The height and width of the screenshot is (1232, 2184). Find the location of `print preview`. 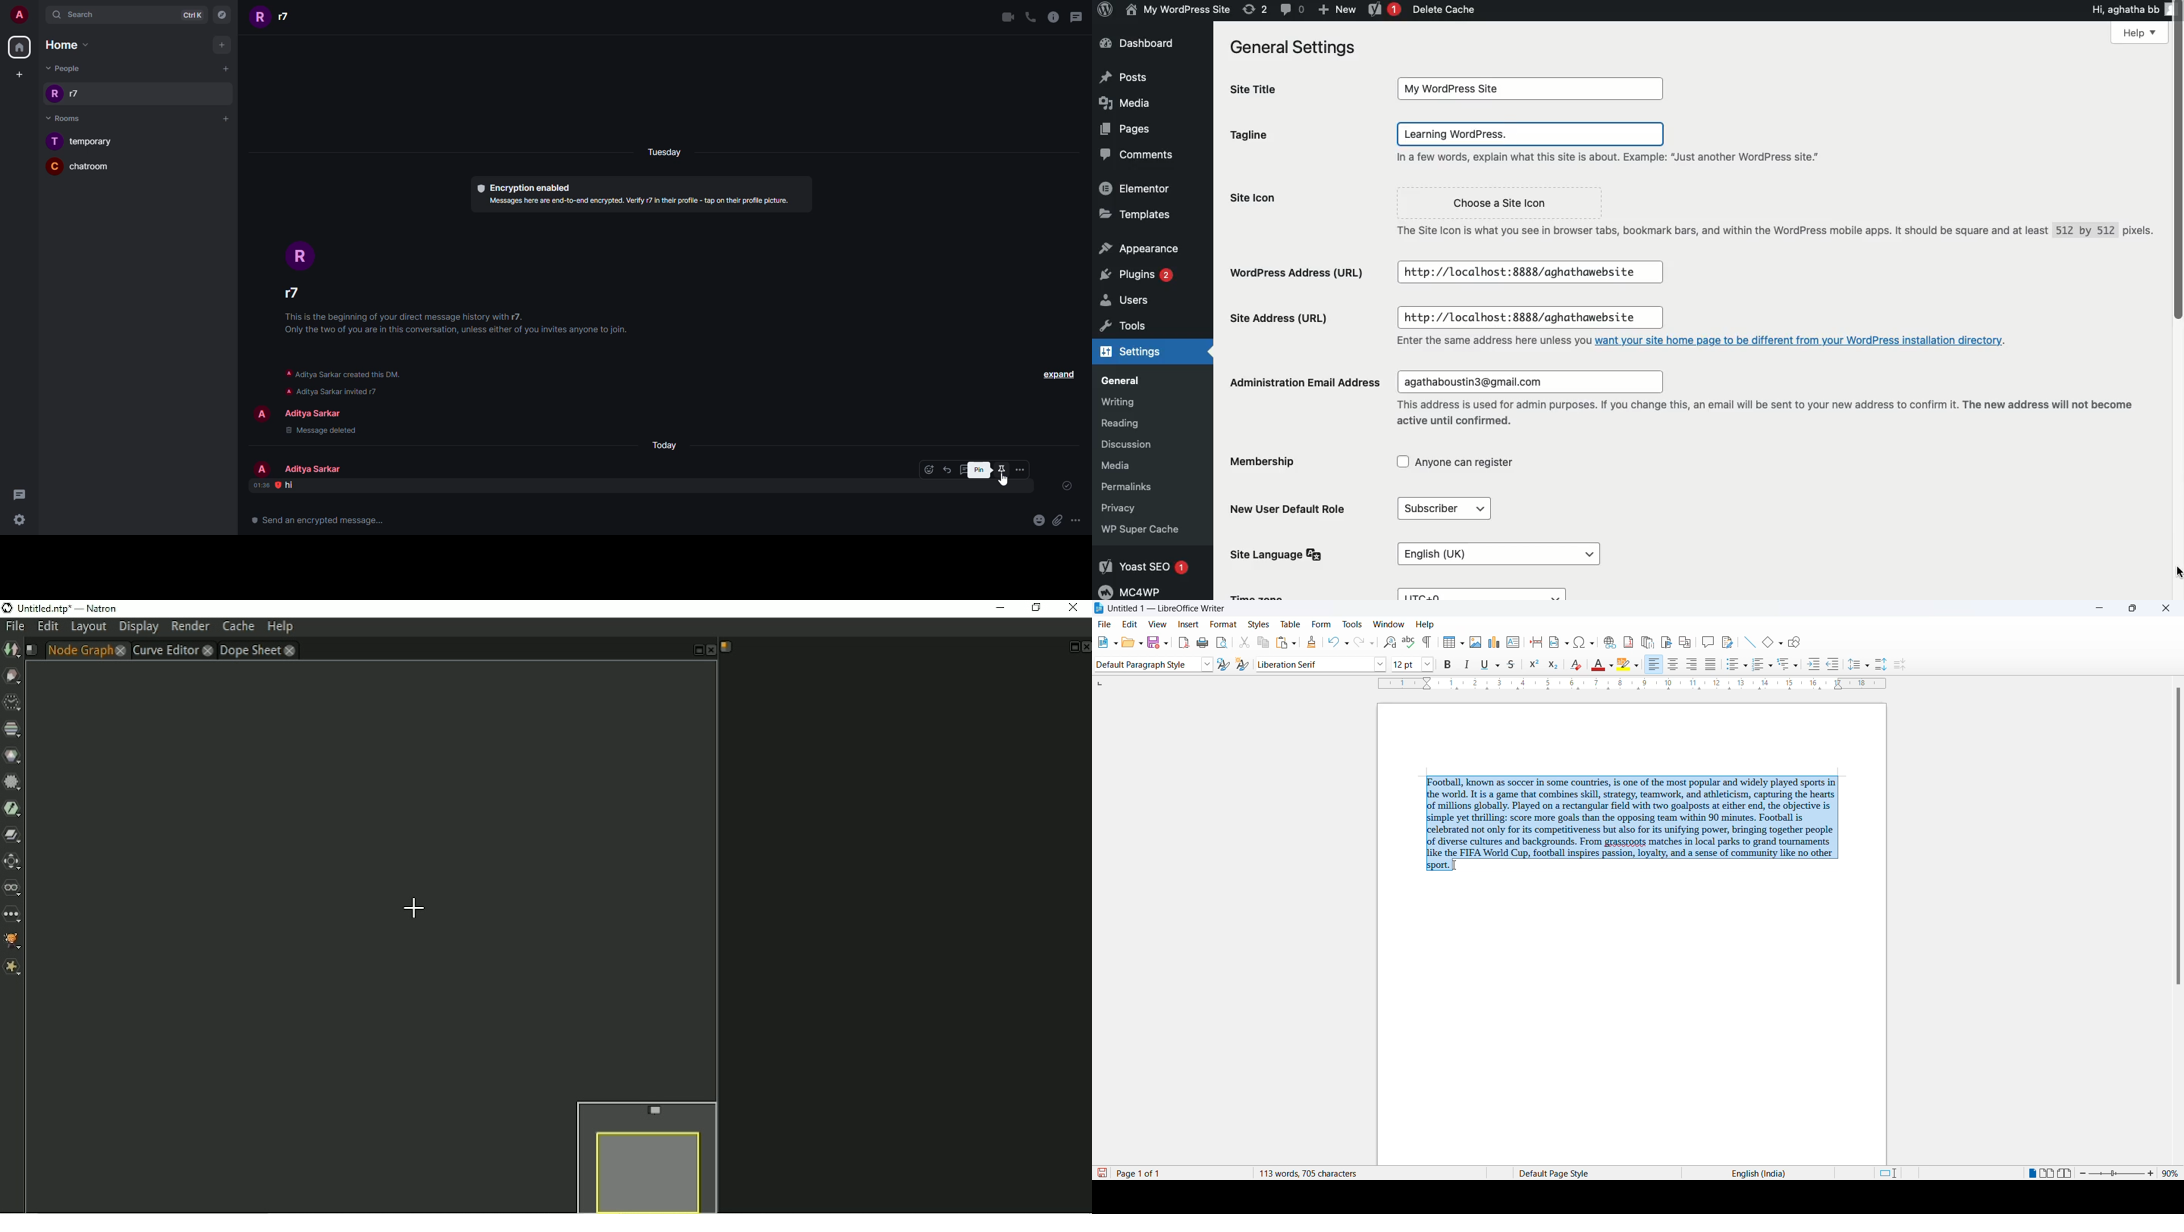

print preview is located at coordinates (1223, 642).